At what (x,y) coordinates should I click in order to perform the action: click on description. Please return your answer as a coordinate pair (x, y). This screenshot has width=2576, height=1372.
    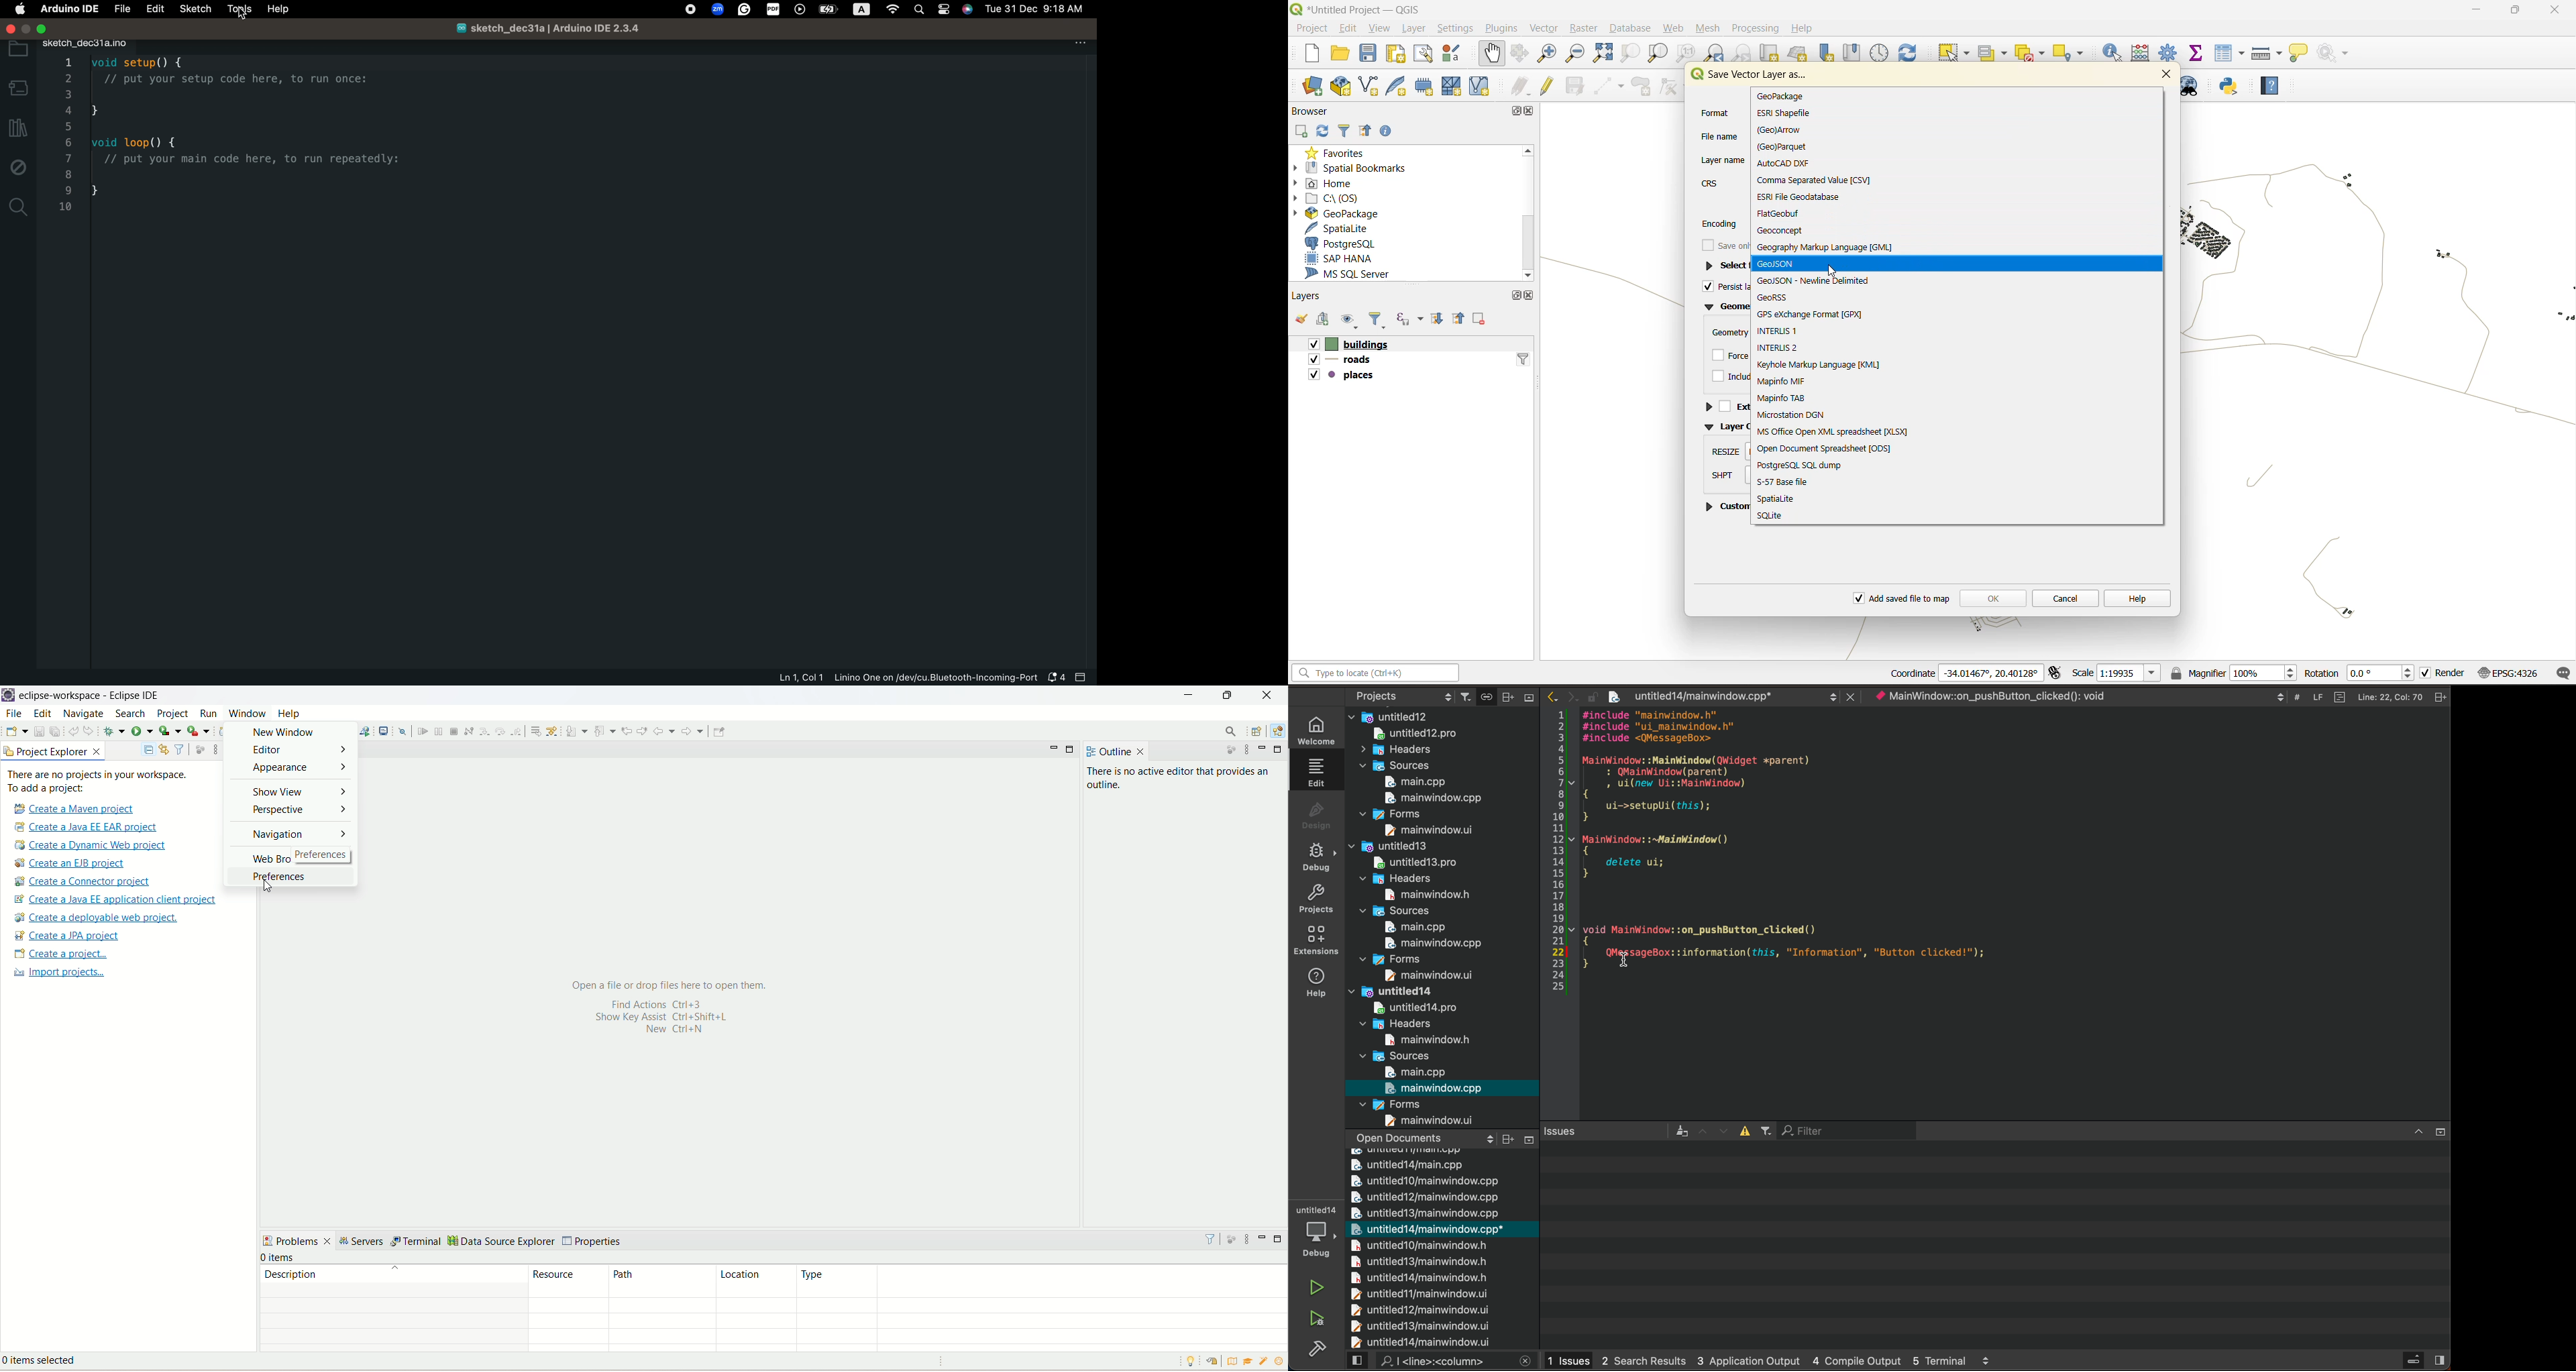
    Looking at the image, I should click on (393, 1274).